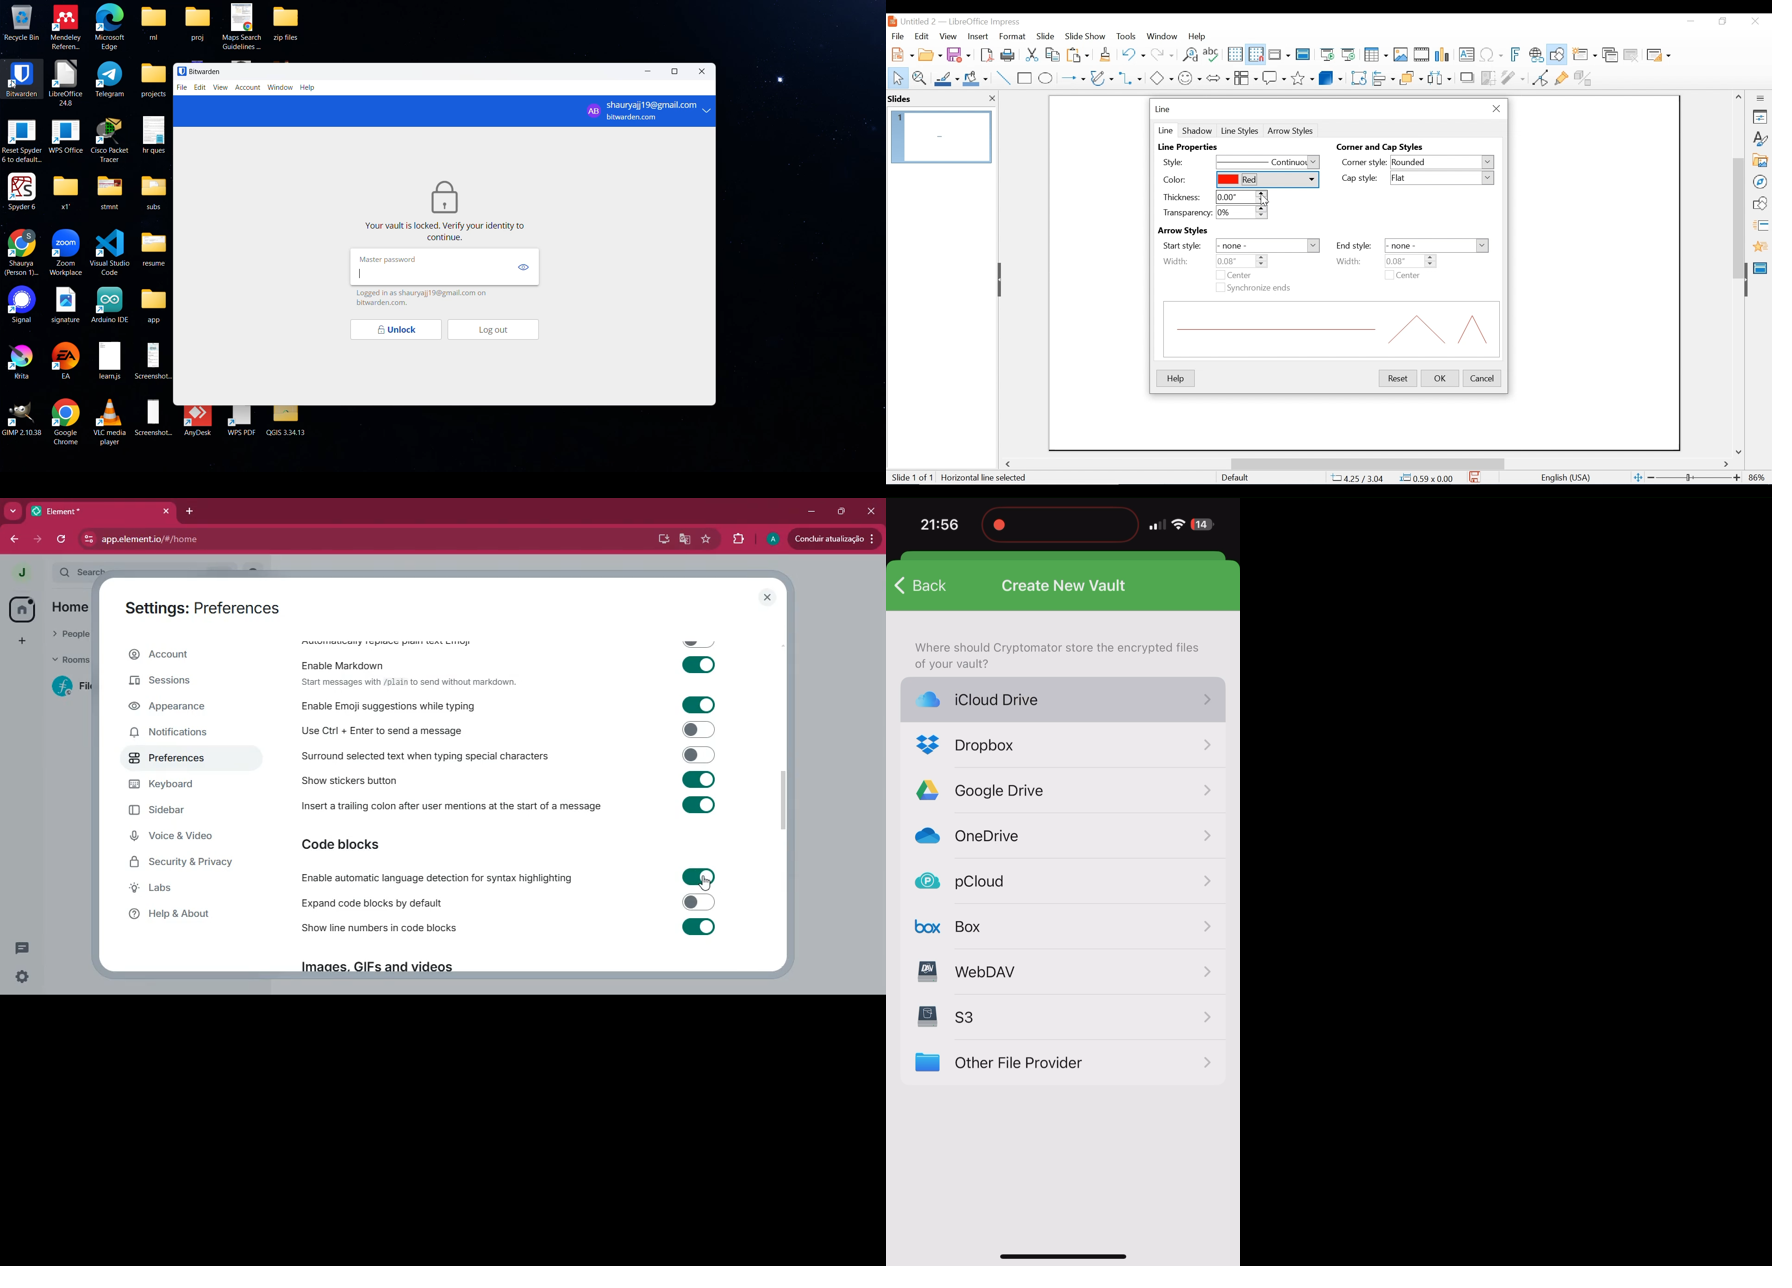 This screenshot has height=1288, width=1792. I want to click on LibreOffice 24.8, so click(65, 82).